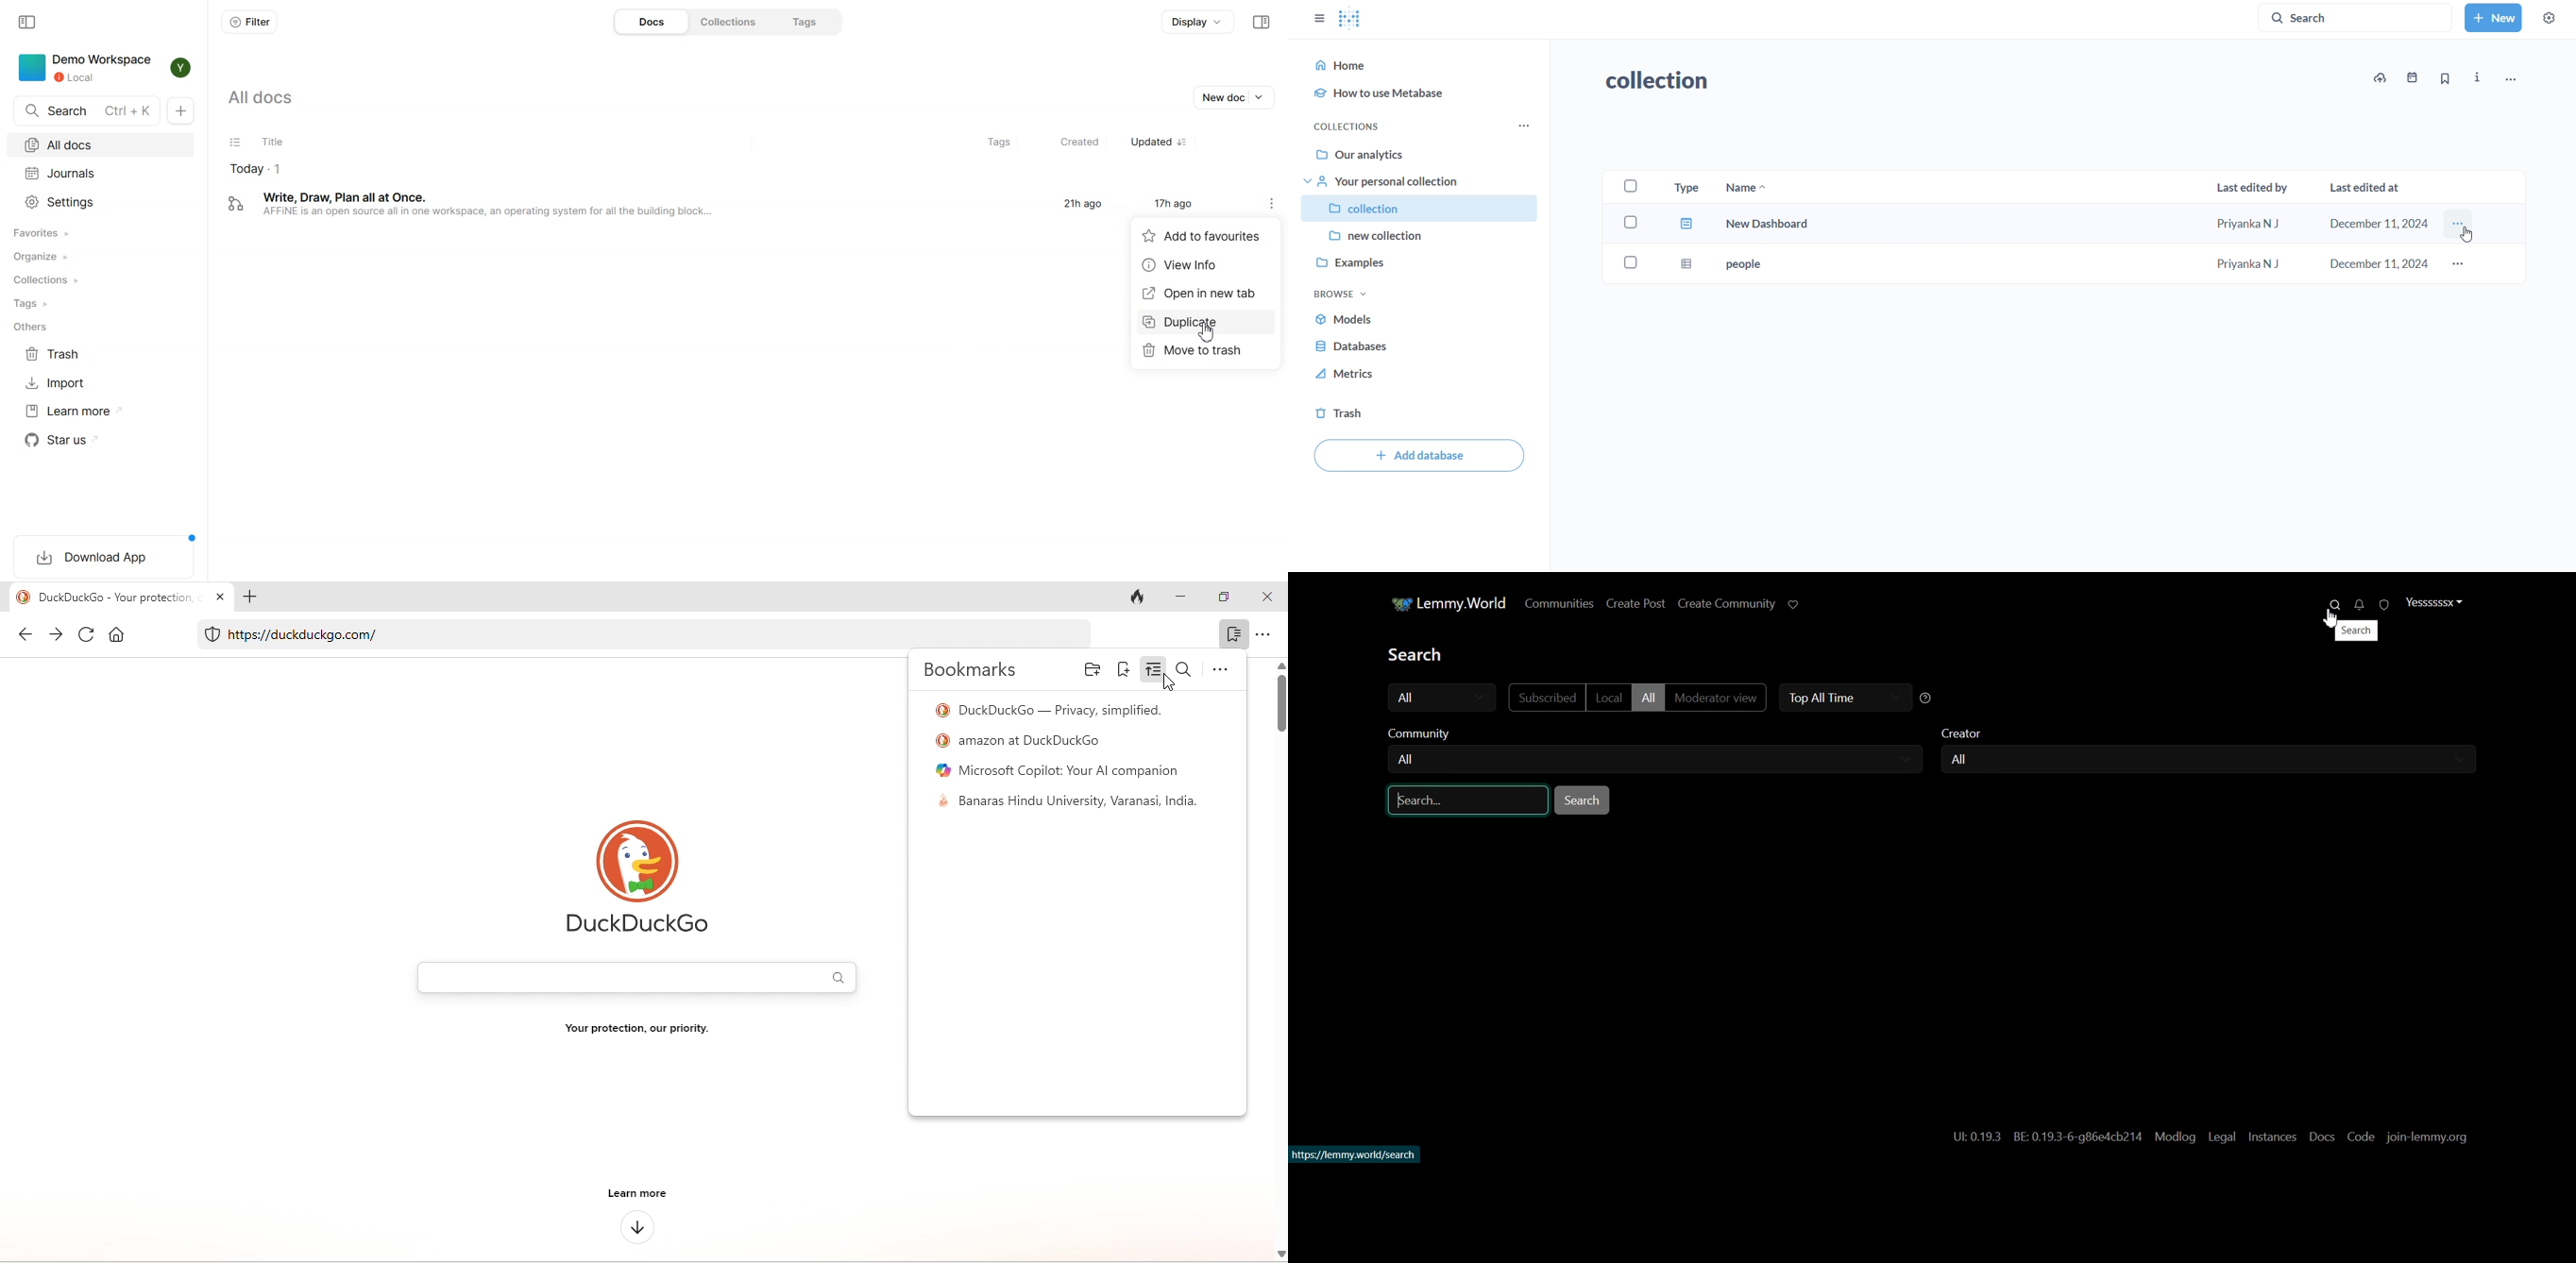  I want to click on our analytics, so click(1422, 156).